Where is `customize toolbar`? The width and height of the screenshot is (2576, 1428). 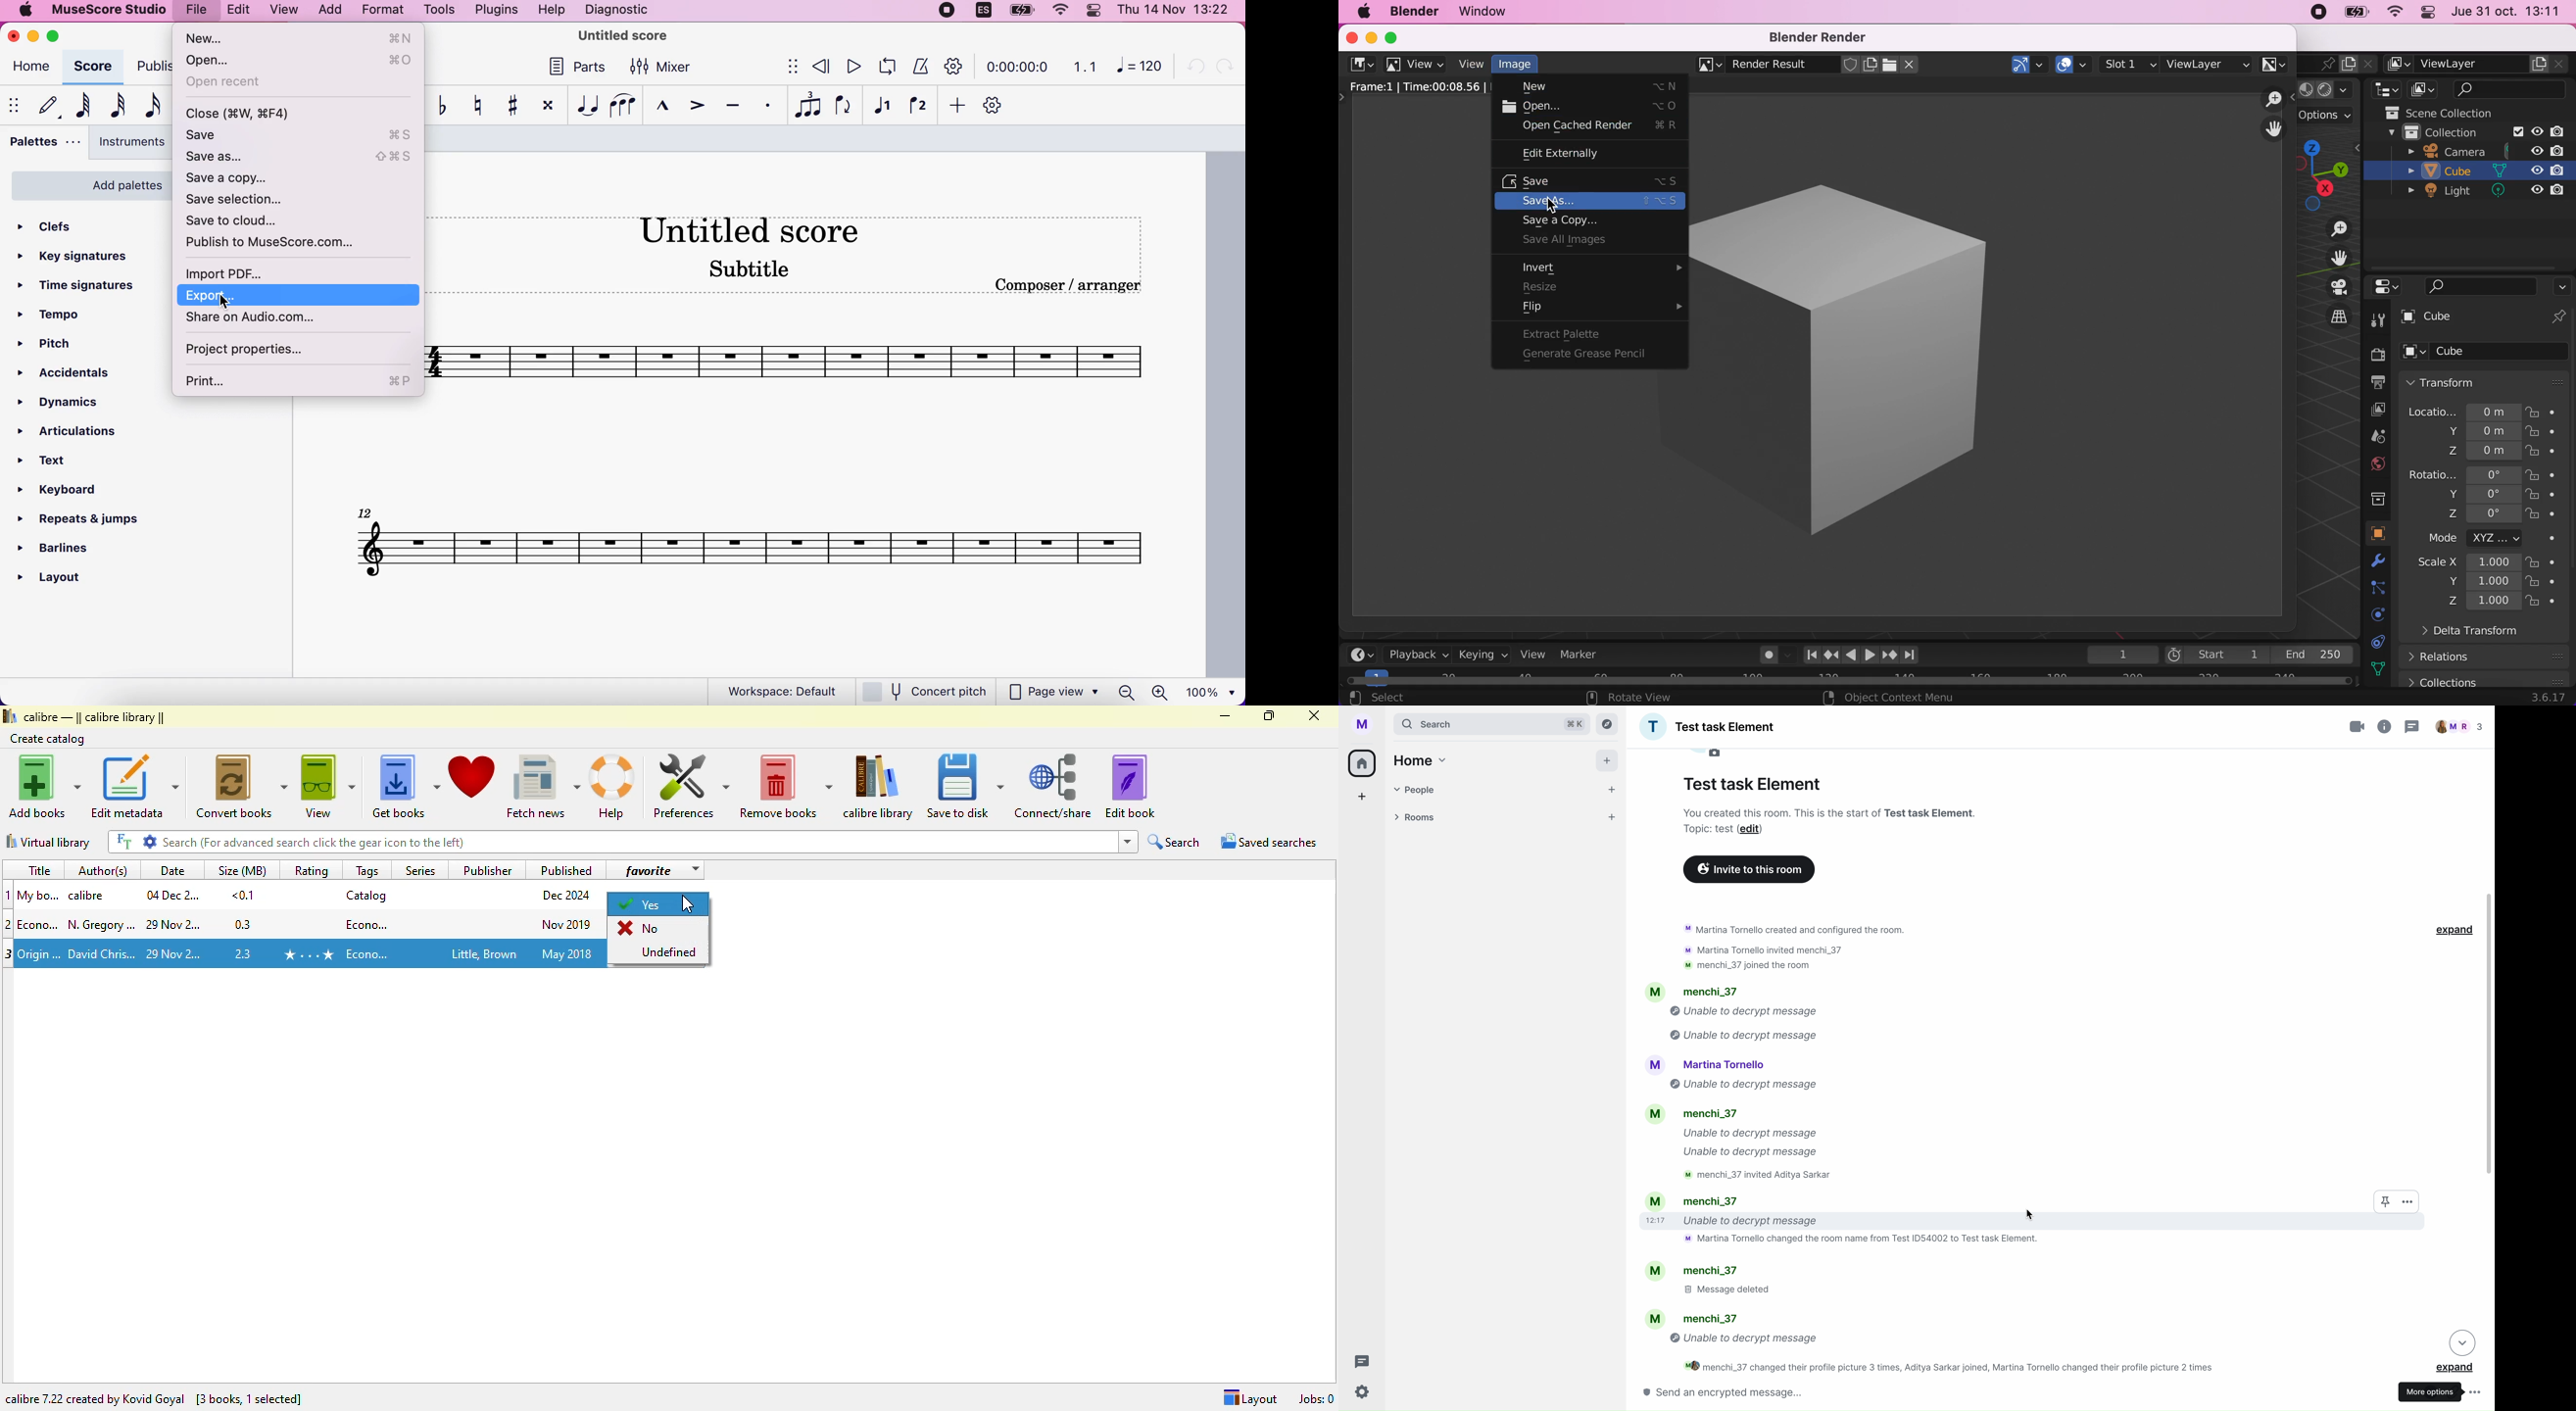 customize toolbar is located at coordinates (996, 105).